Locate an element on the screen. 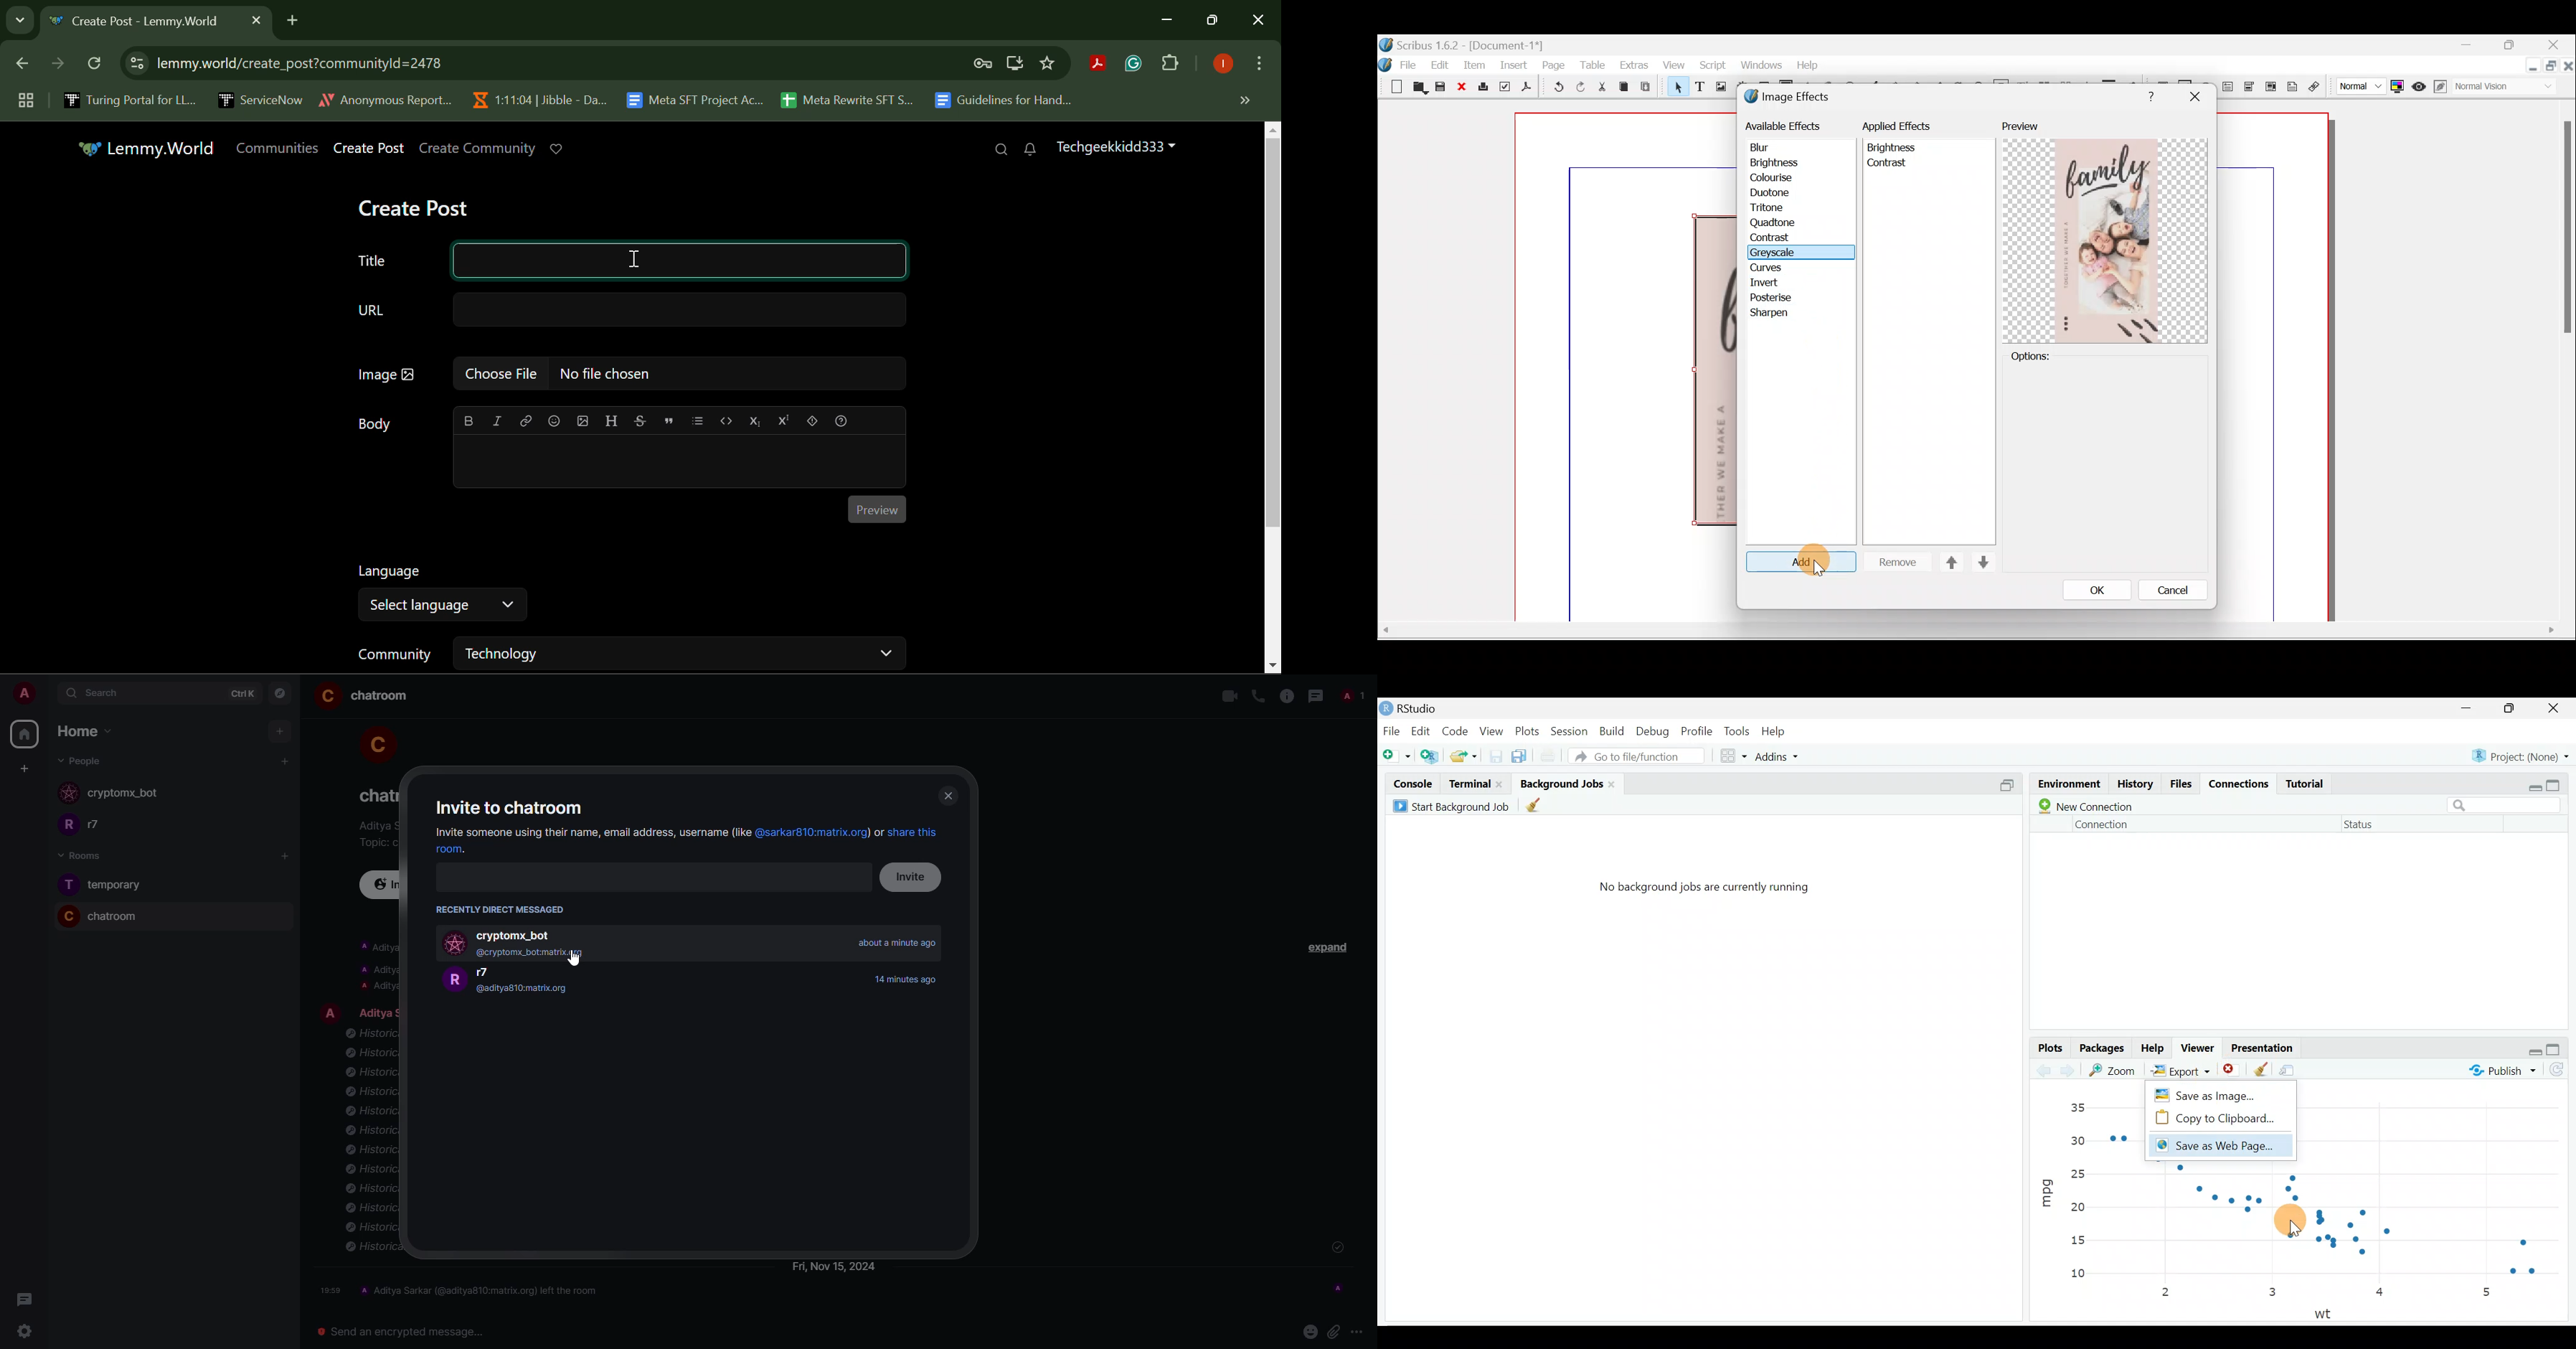 The image size is (2576, 1372). Background jobs is located at coordinates (1561, 779).